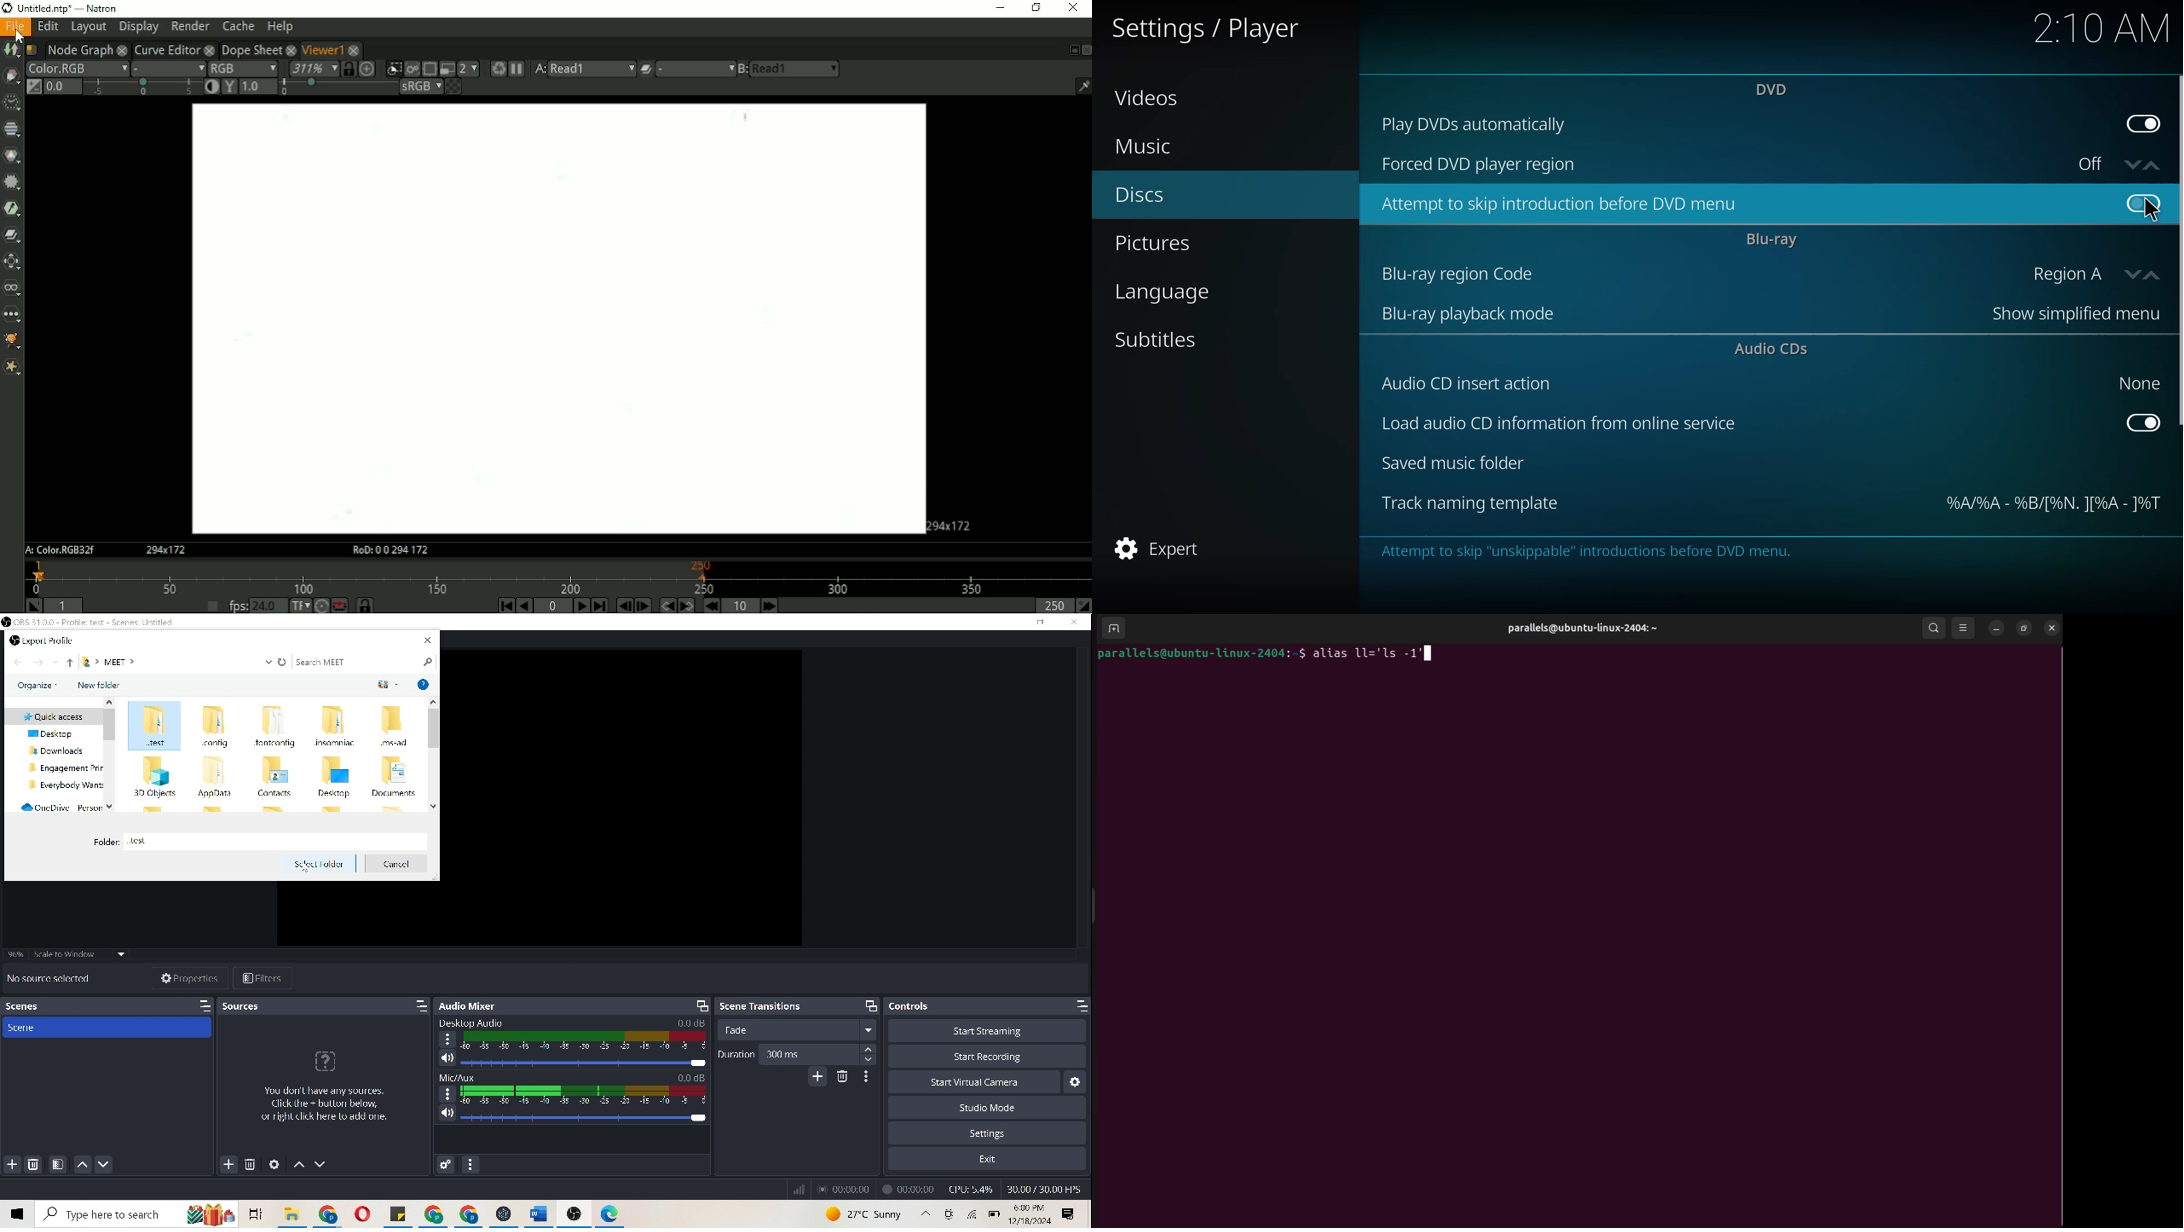  I want to click on folder, so click(90, 664).